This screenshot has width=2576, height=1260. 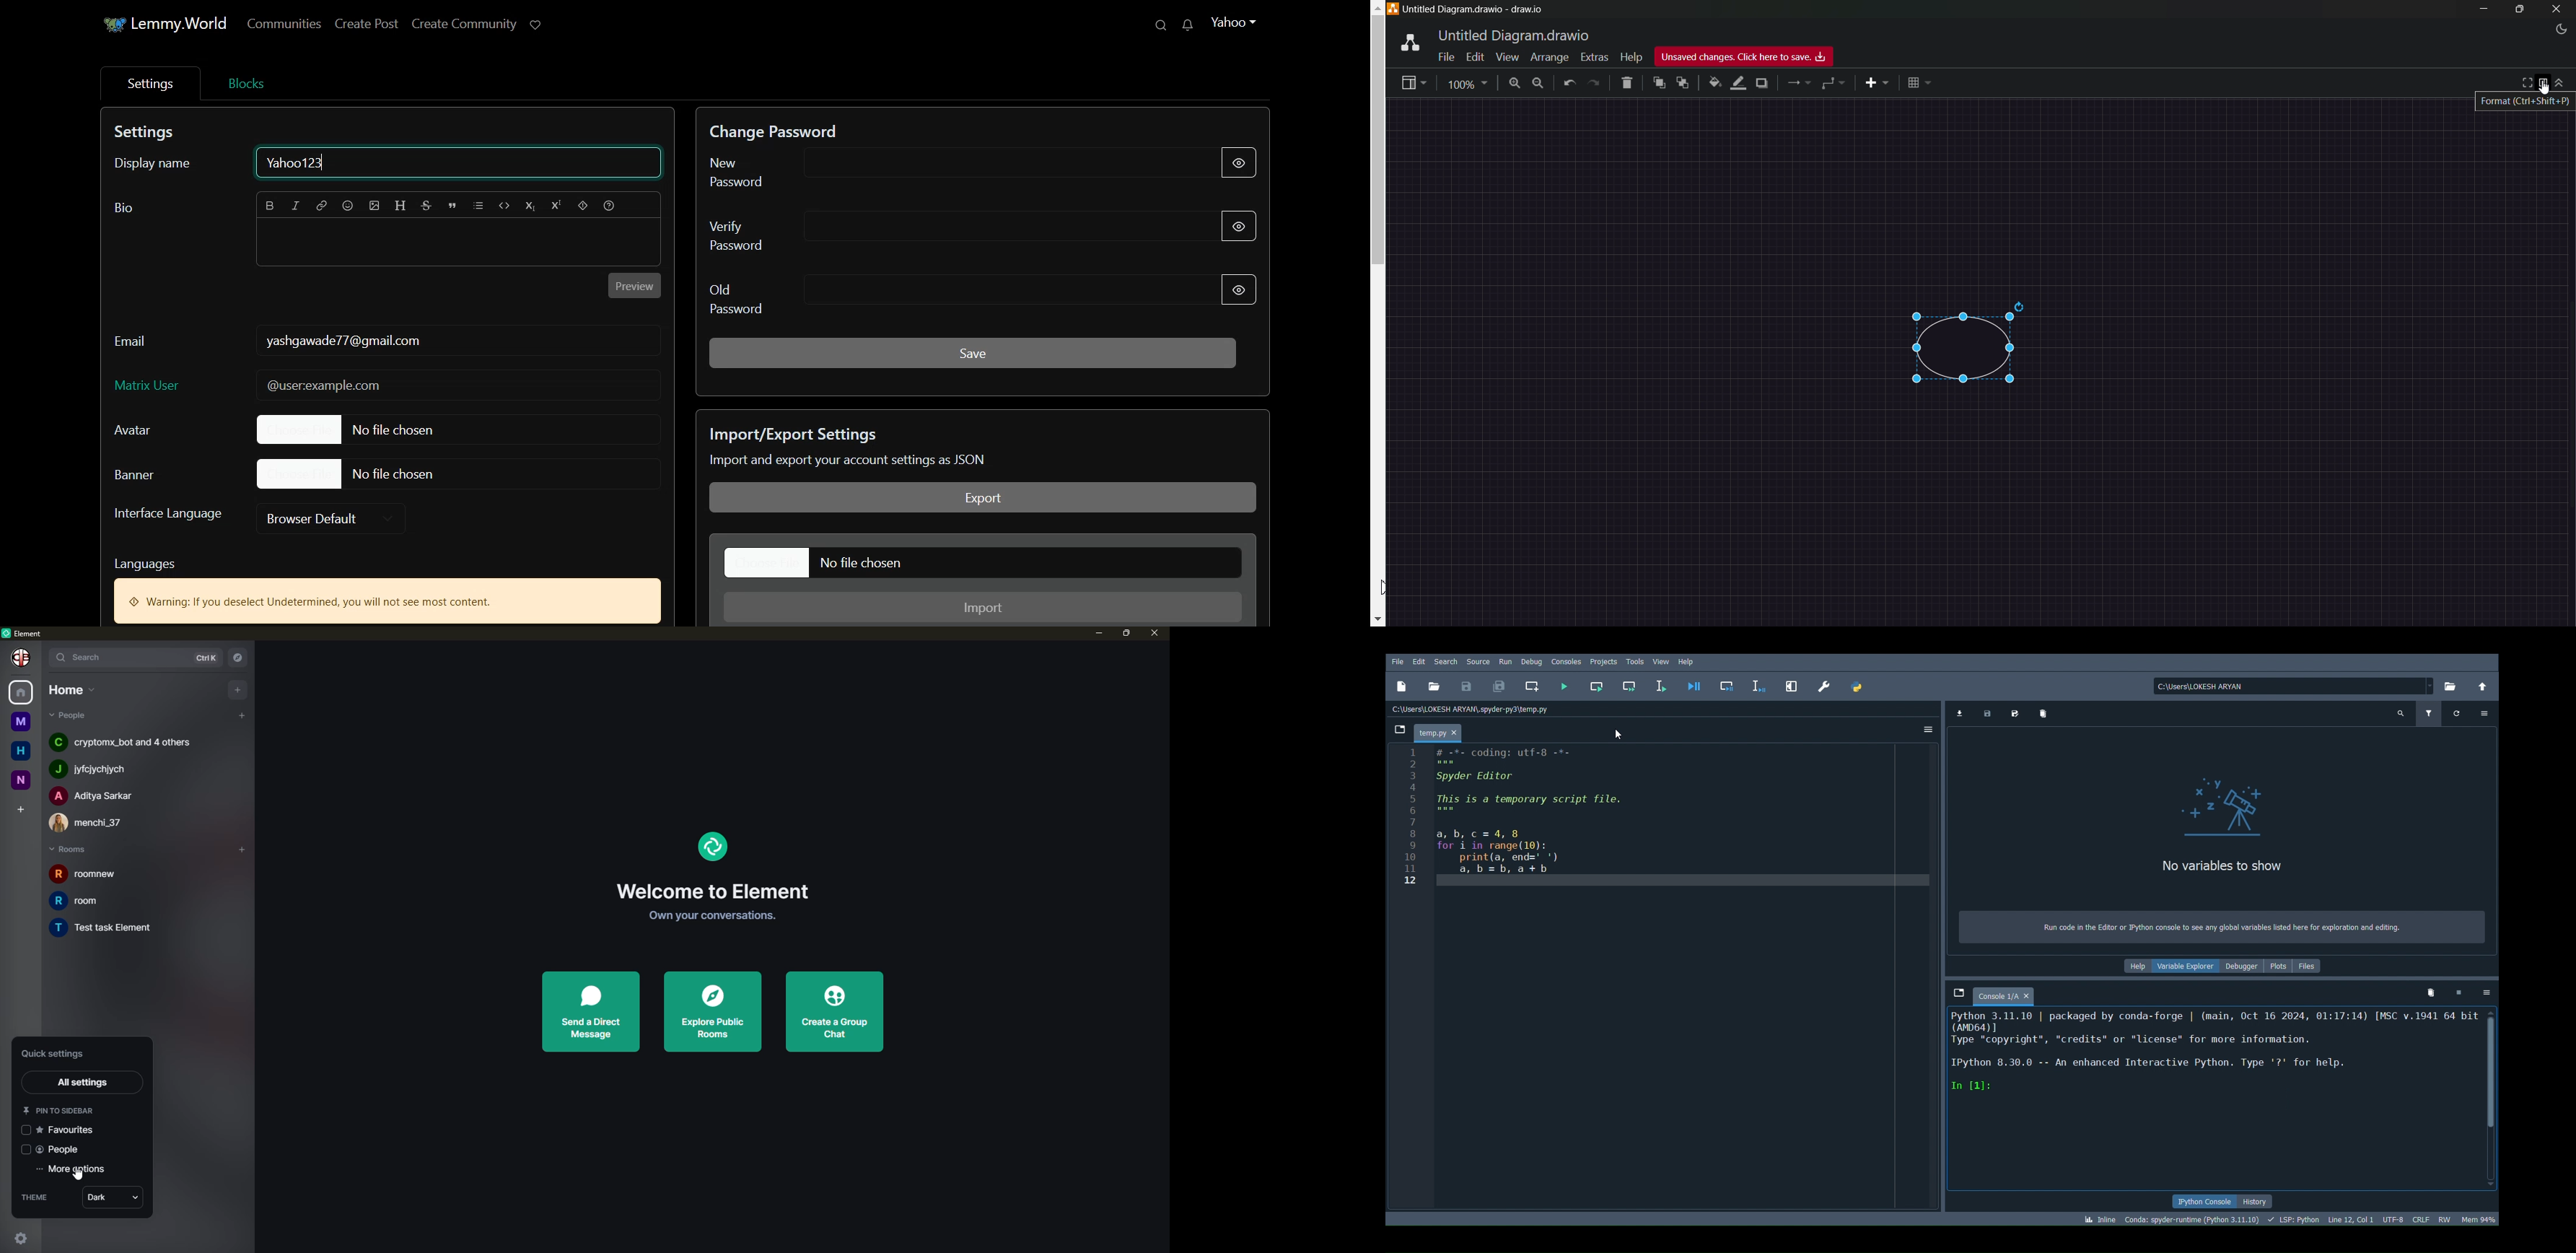 I want to click on Variable explorer, so click(x=2188, y=966).